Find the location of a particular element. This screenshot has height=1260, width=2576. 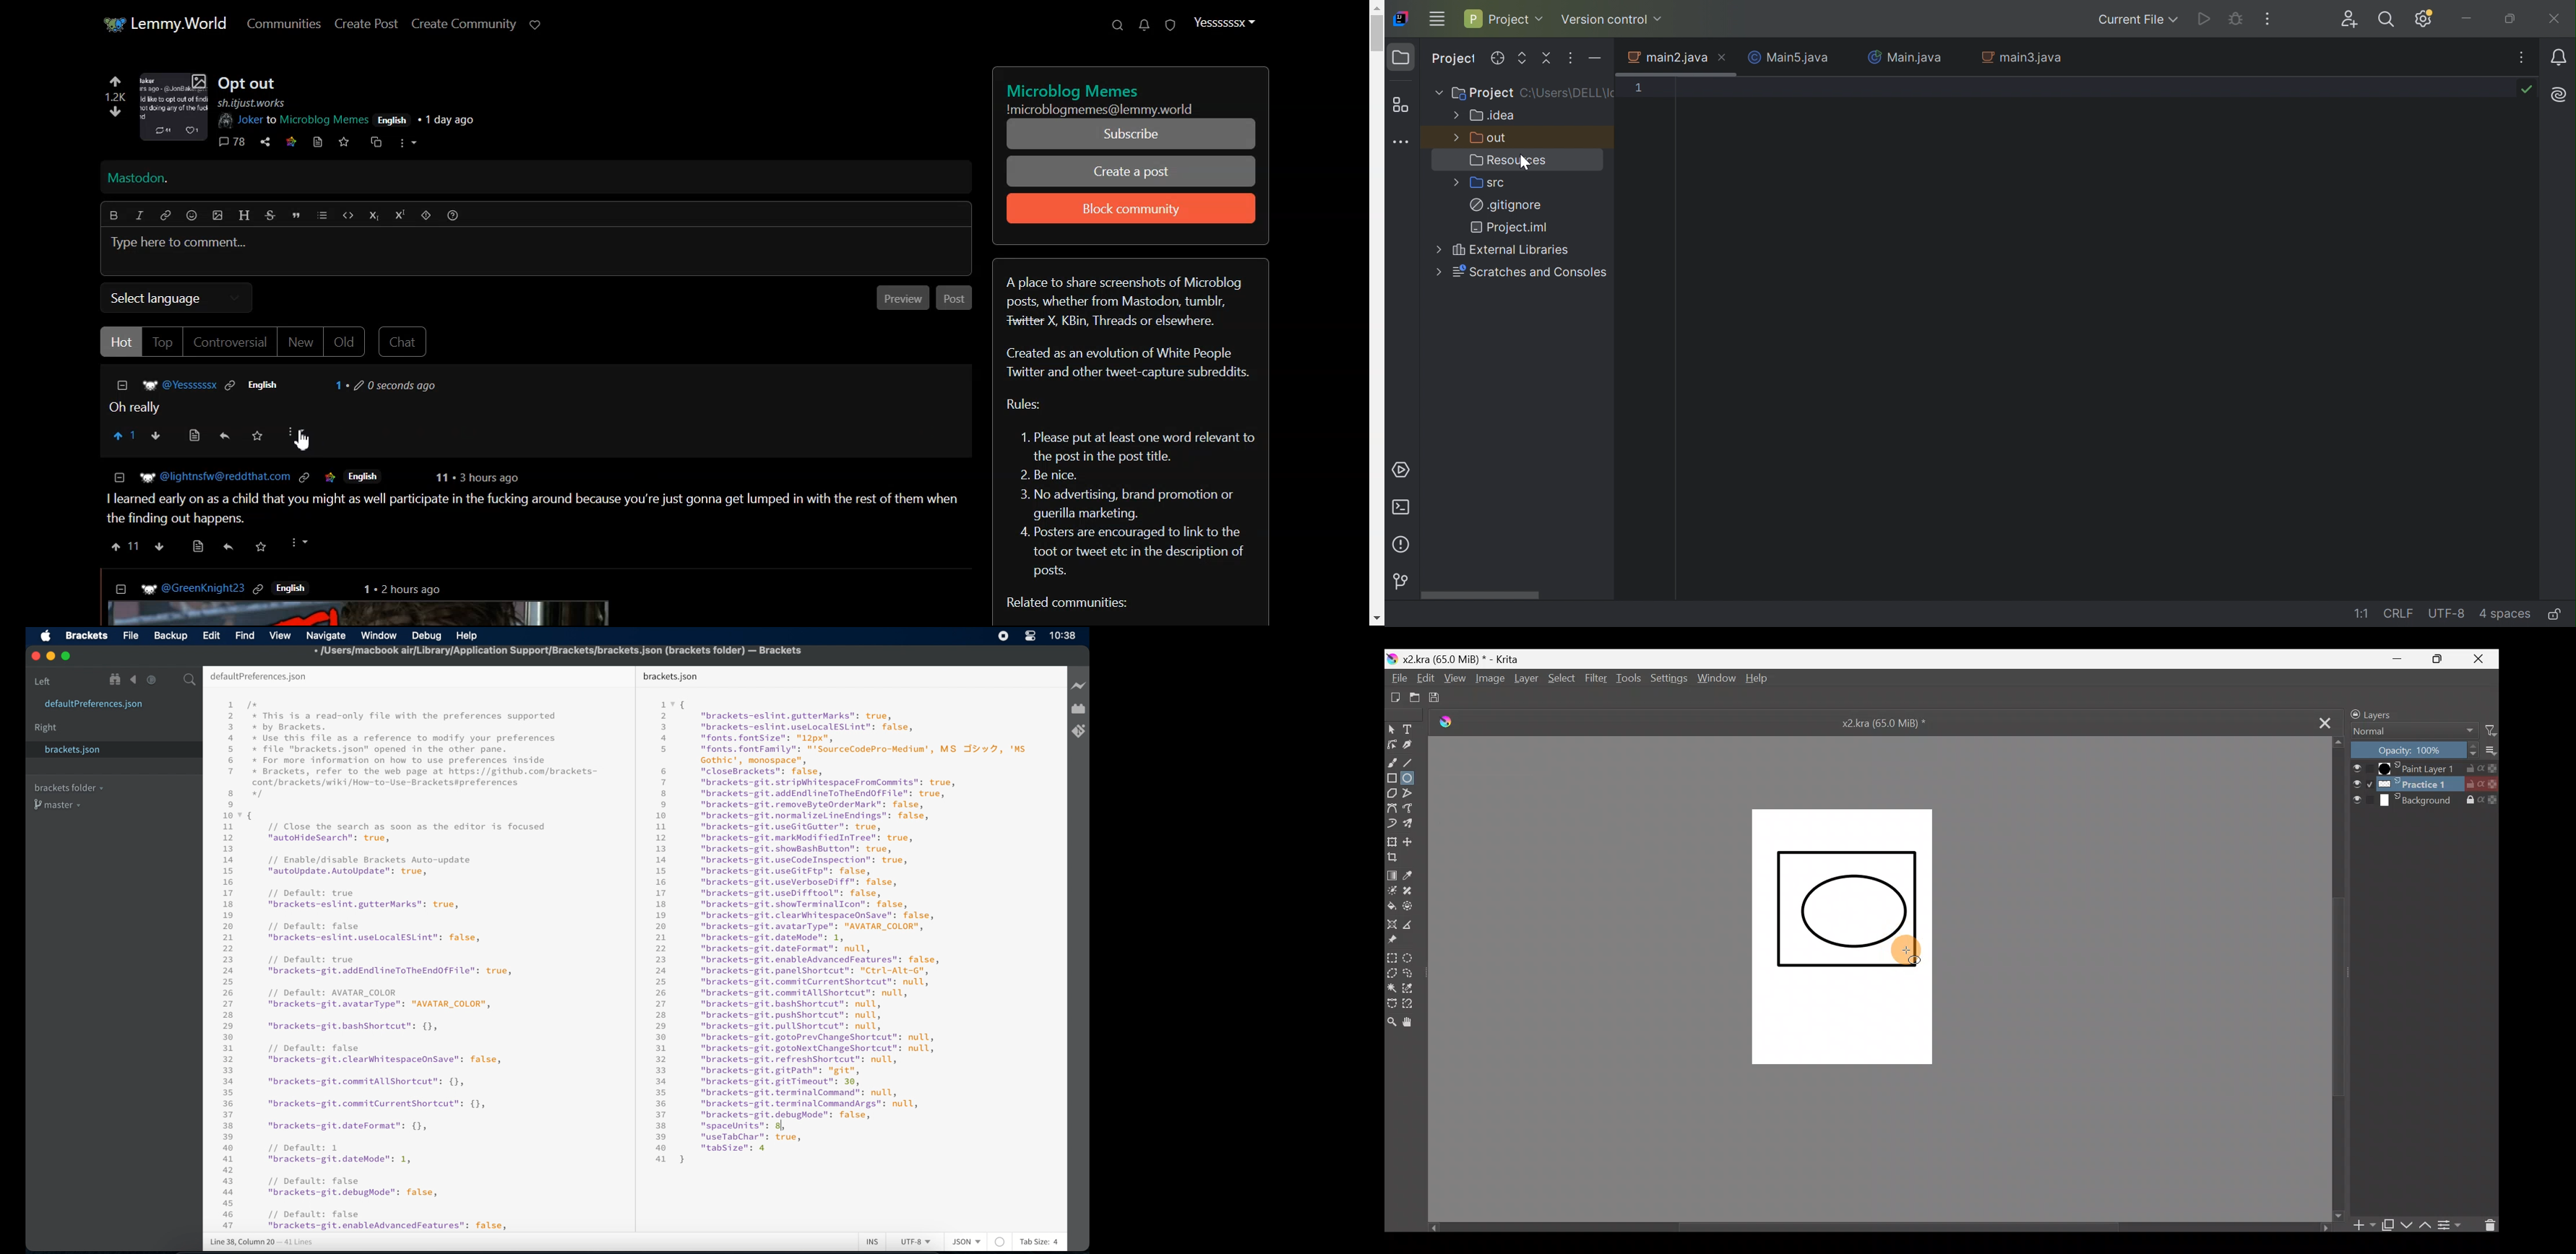

More is located at coordinates (1455, 115).